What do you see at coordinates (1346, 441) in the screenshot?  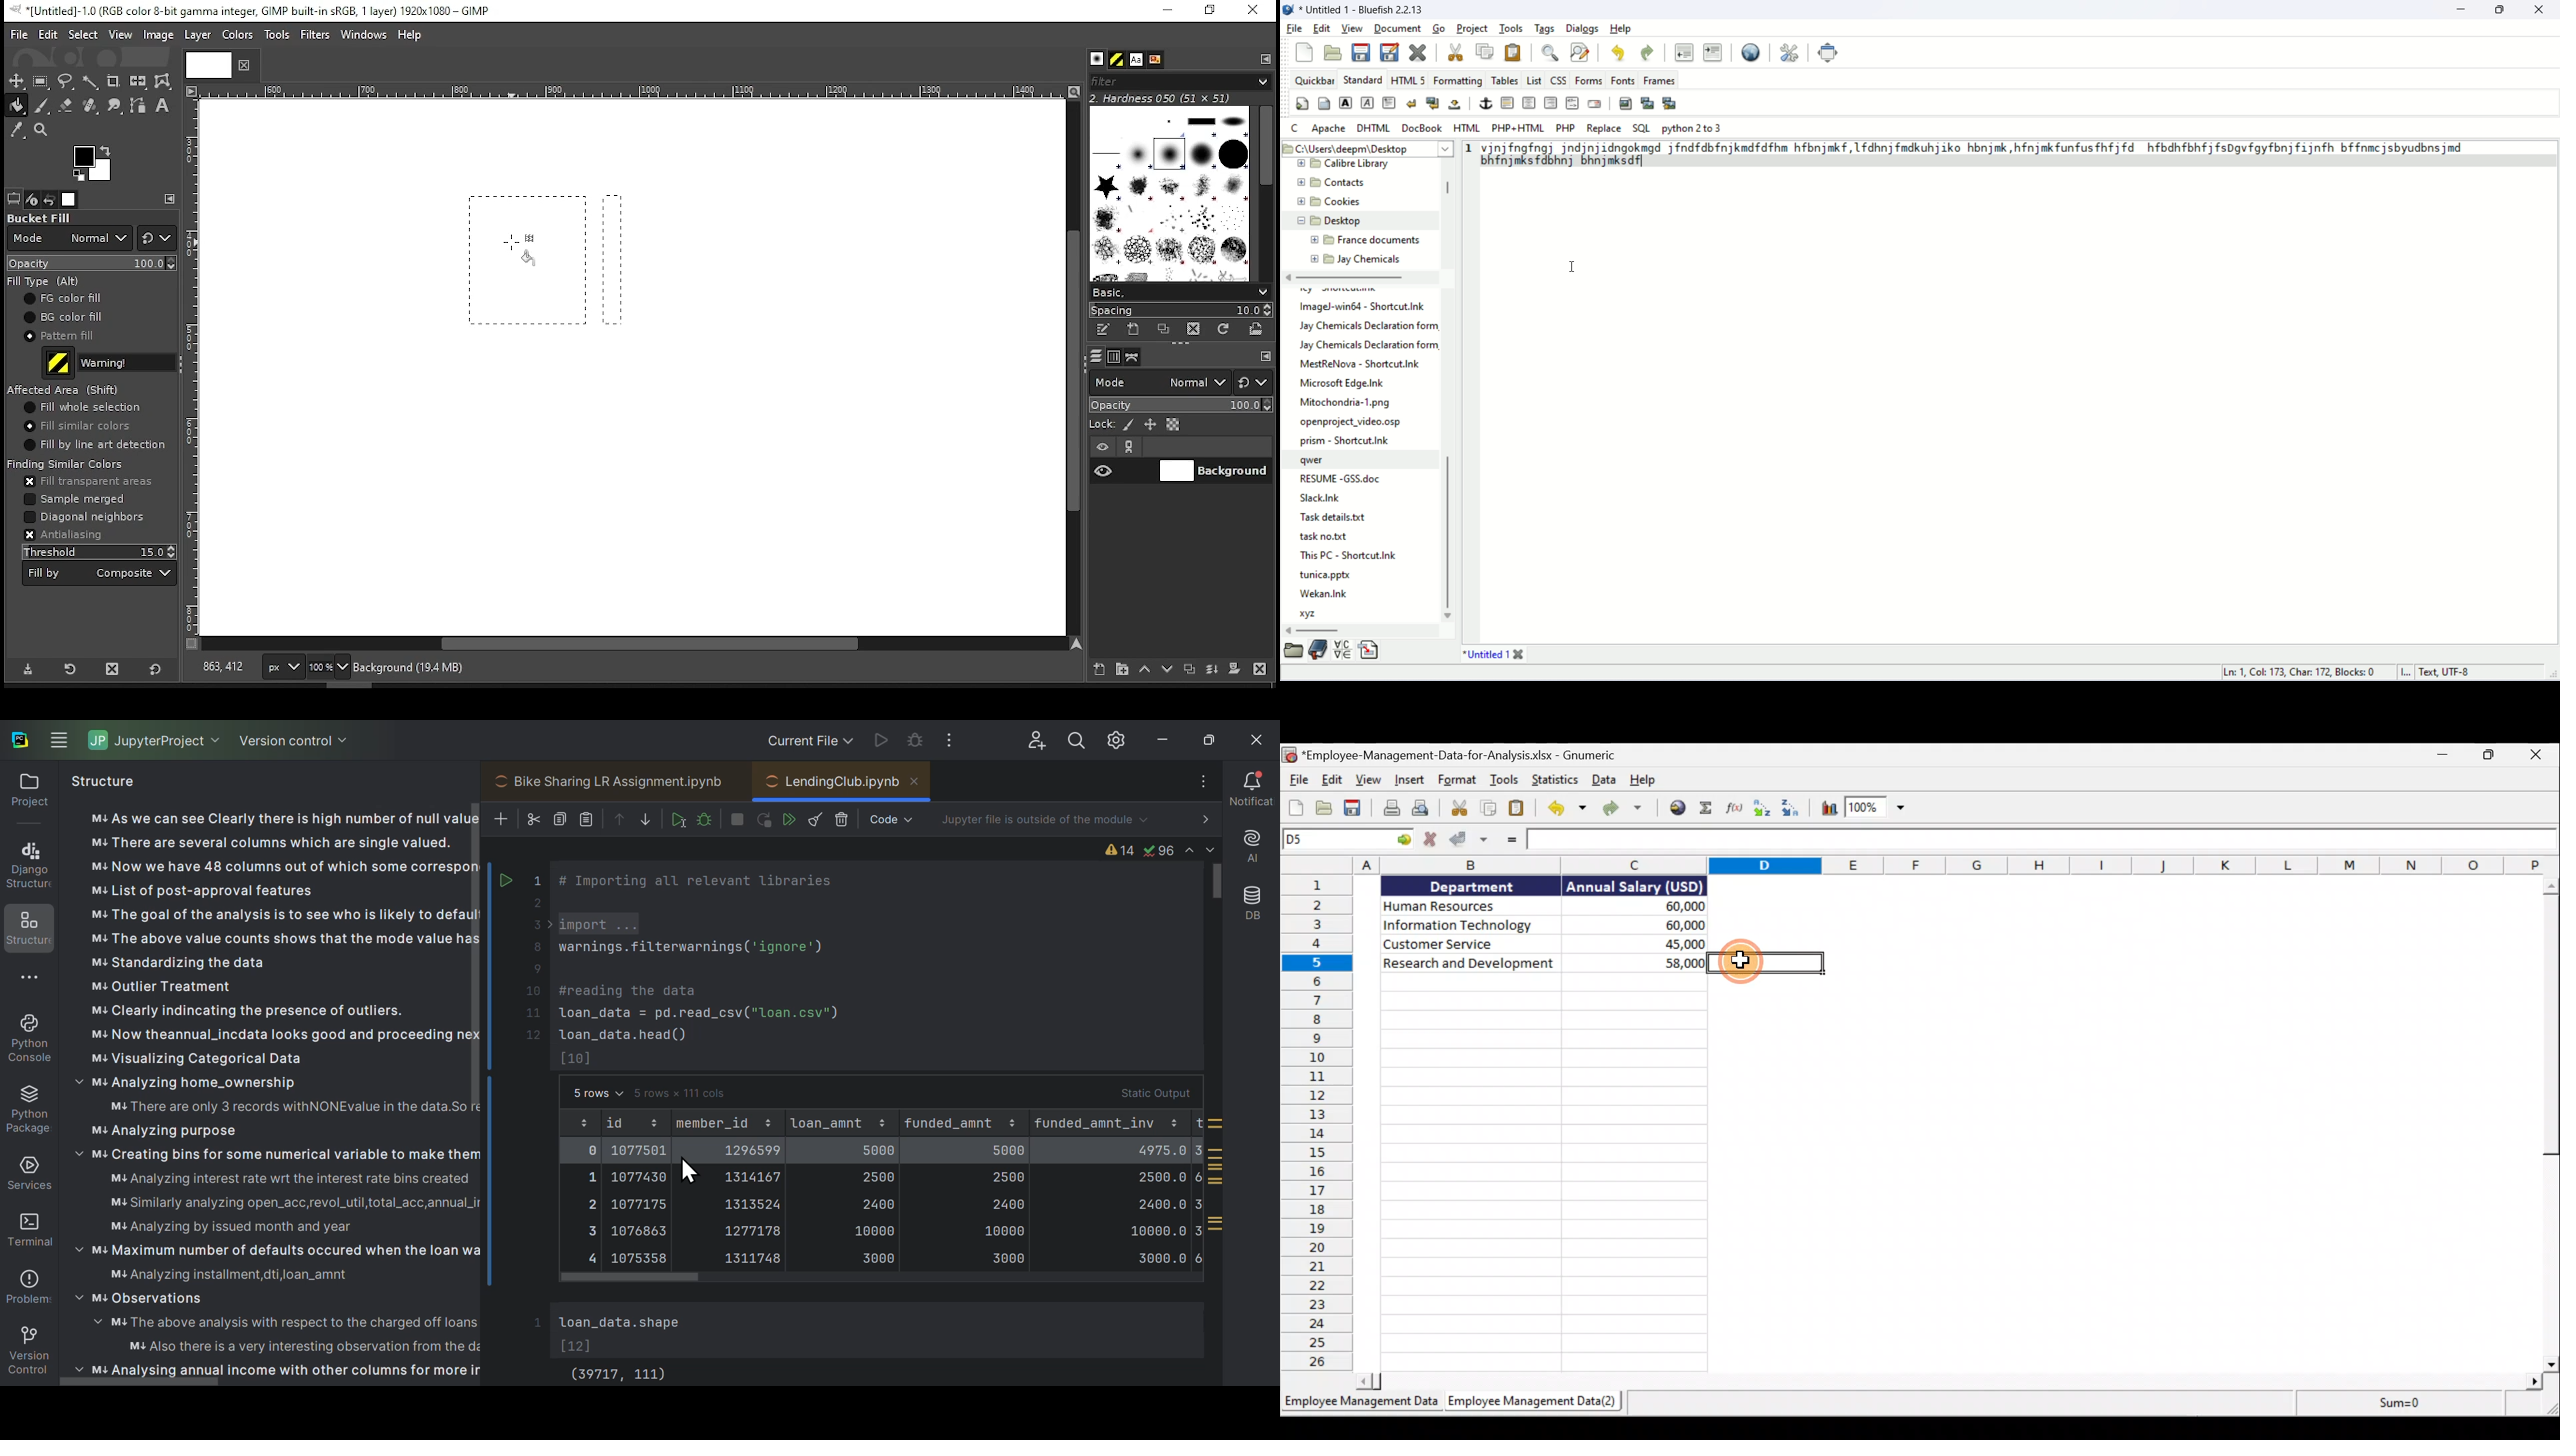 I see `prism - Shortcut.Ink` at bounding box center [1346, 441].